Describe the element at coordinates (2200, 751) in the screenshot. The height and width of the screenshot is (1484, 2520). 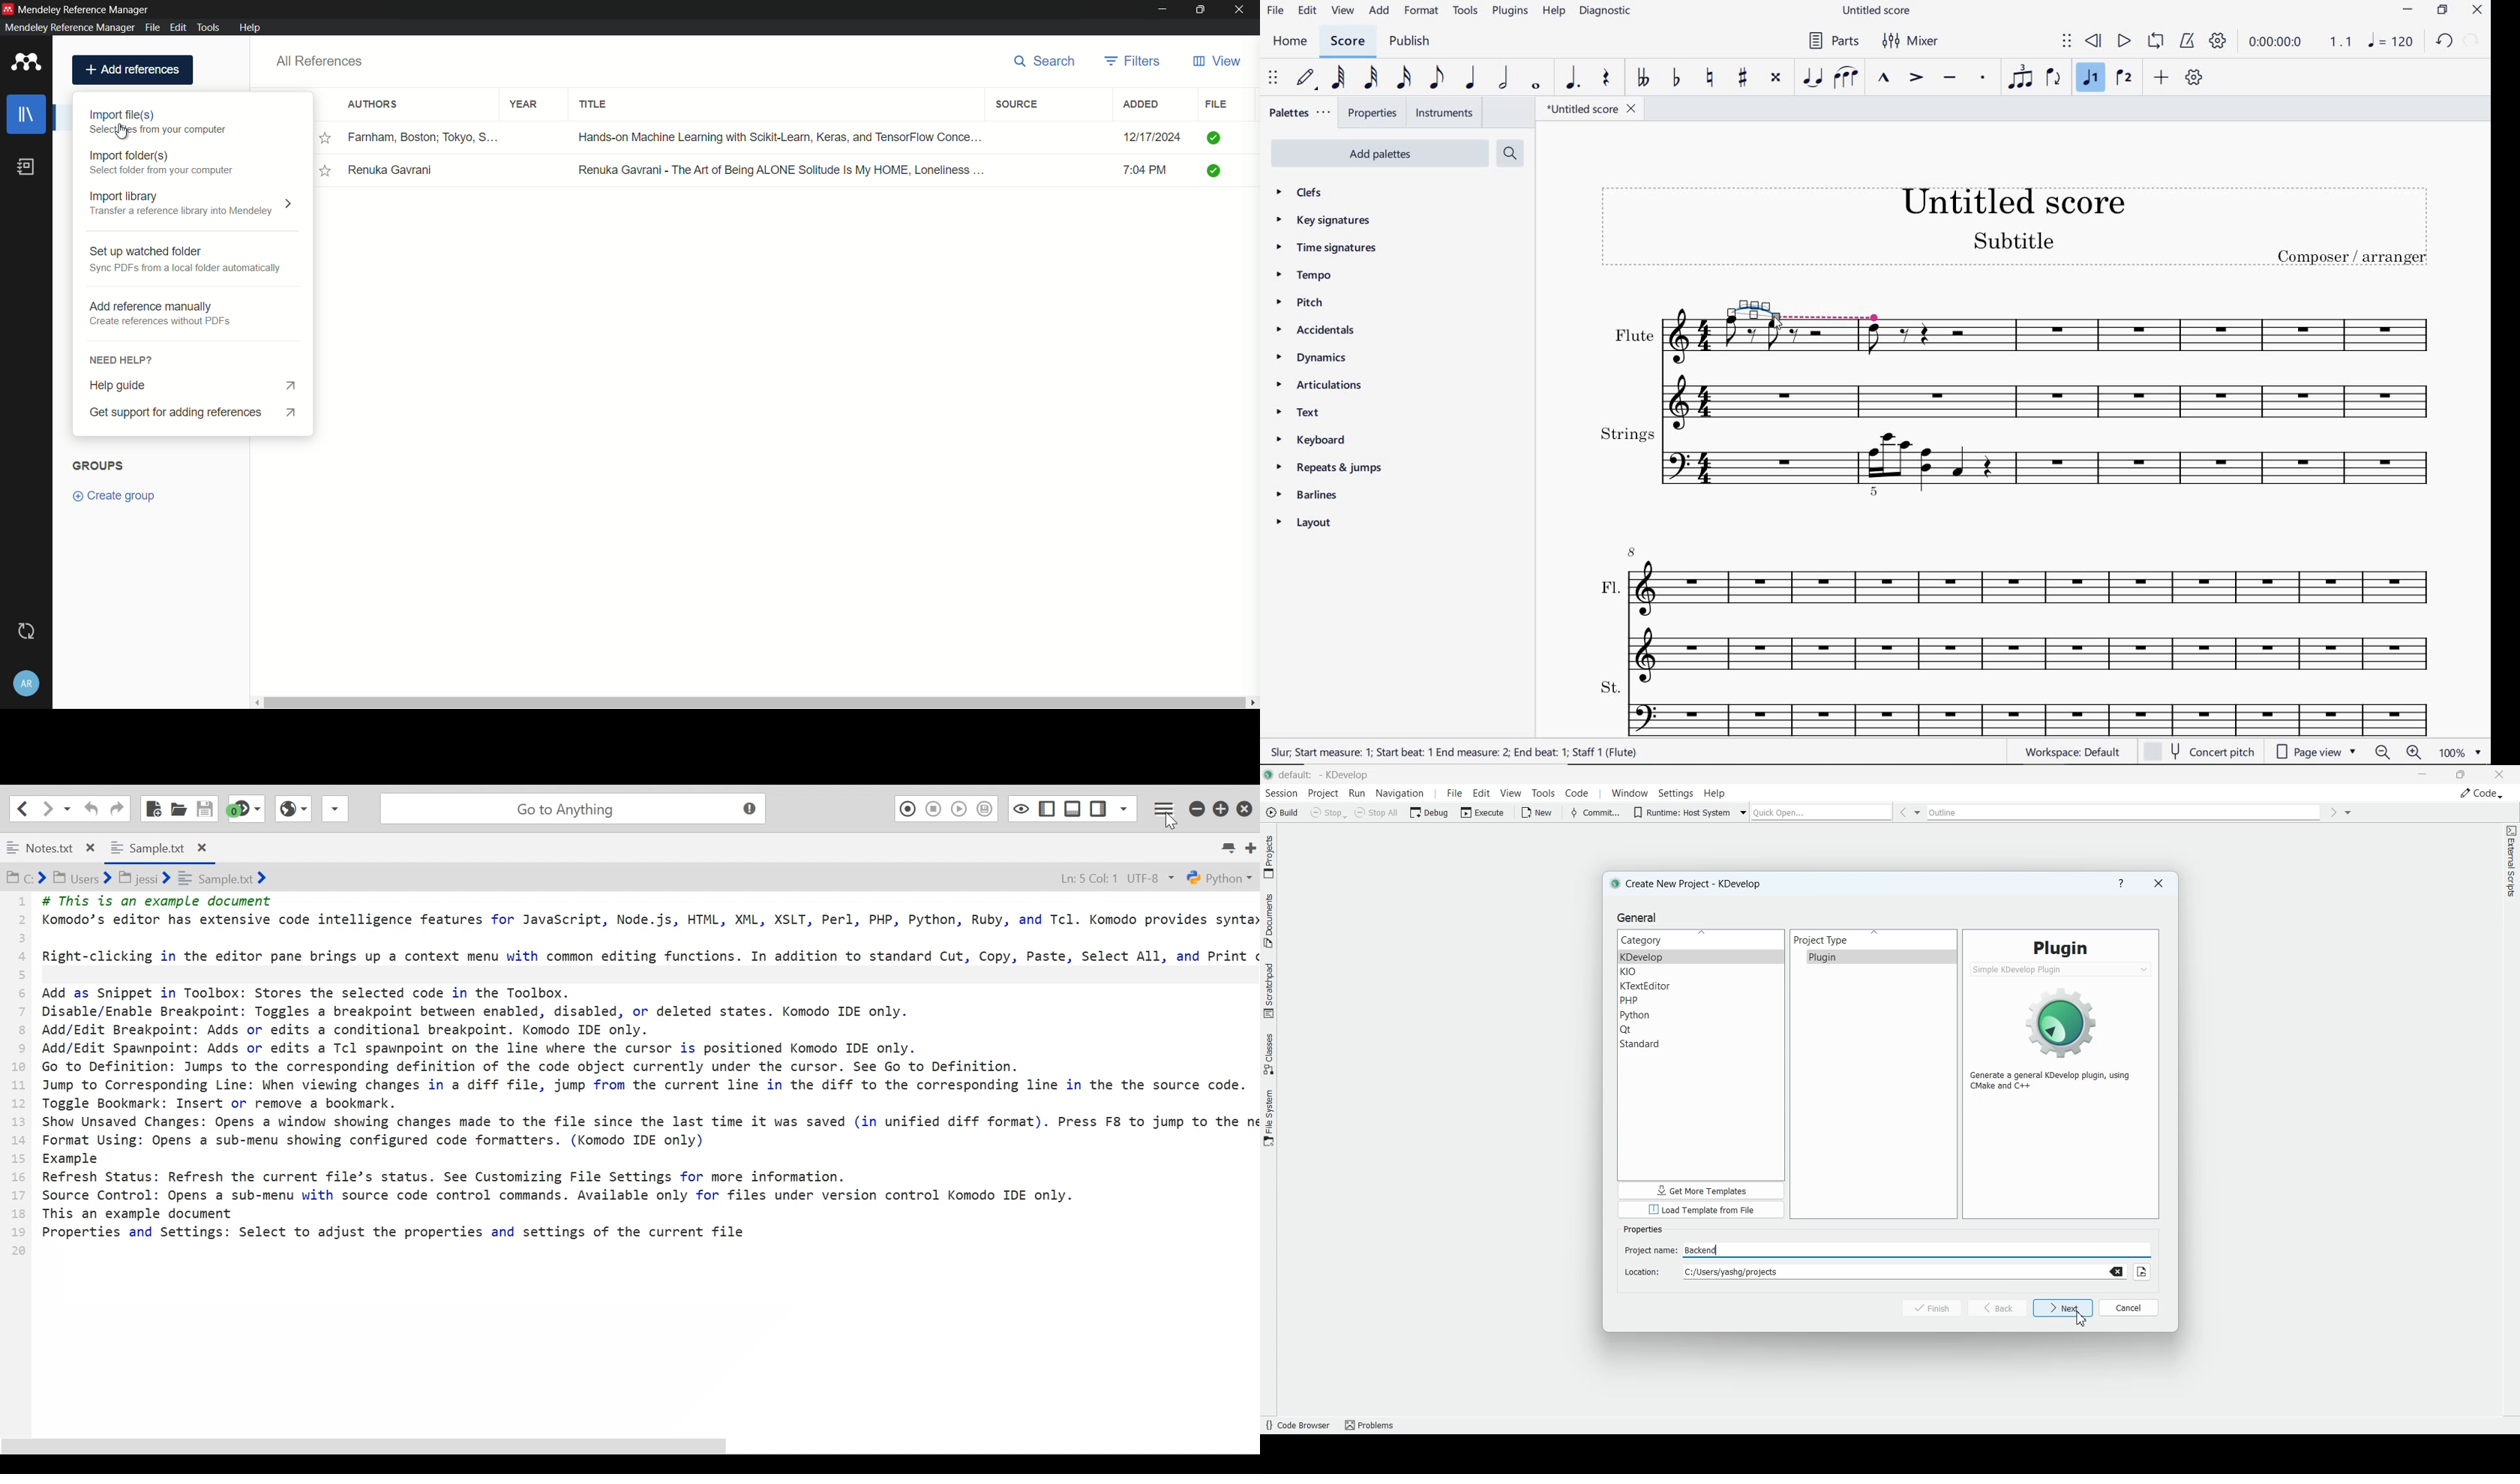
I see `concert pitch` at that location.